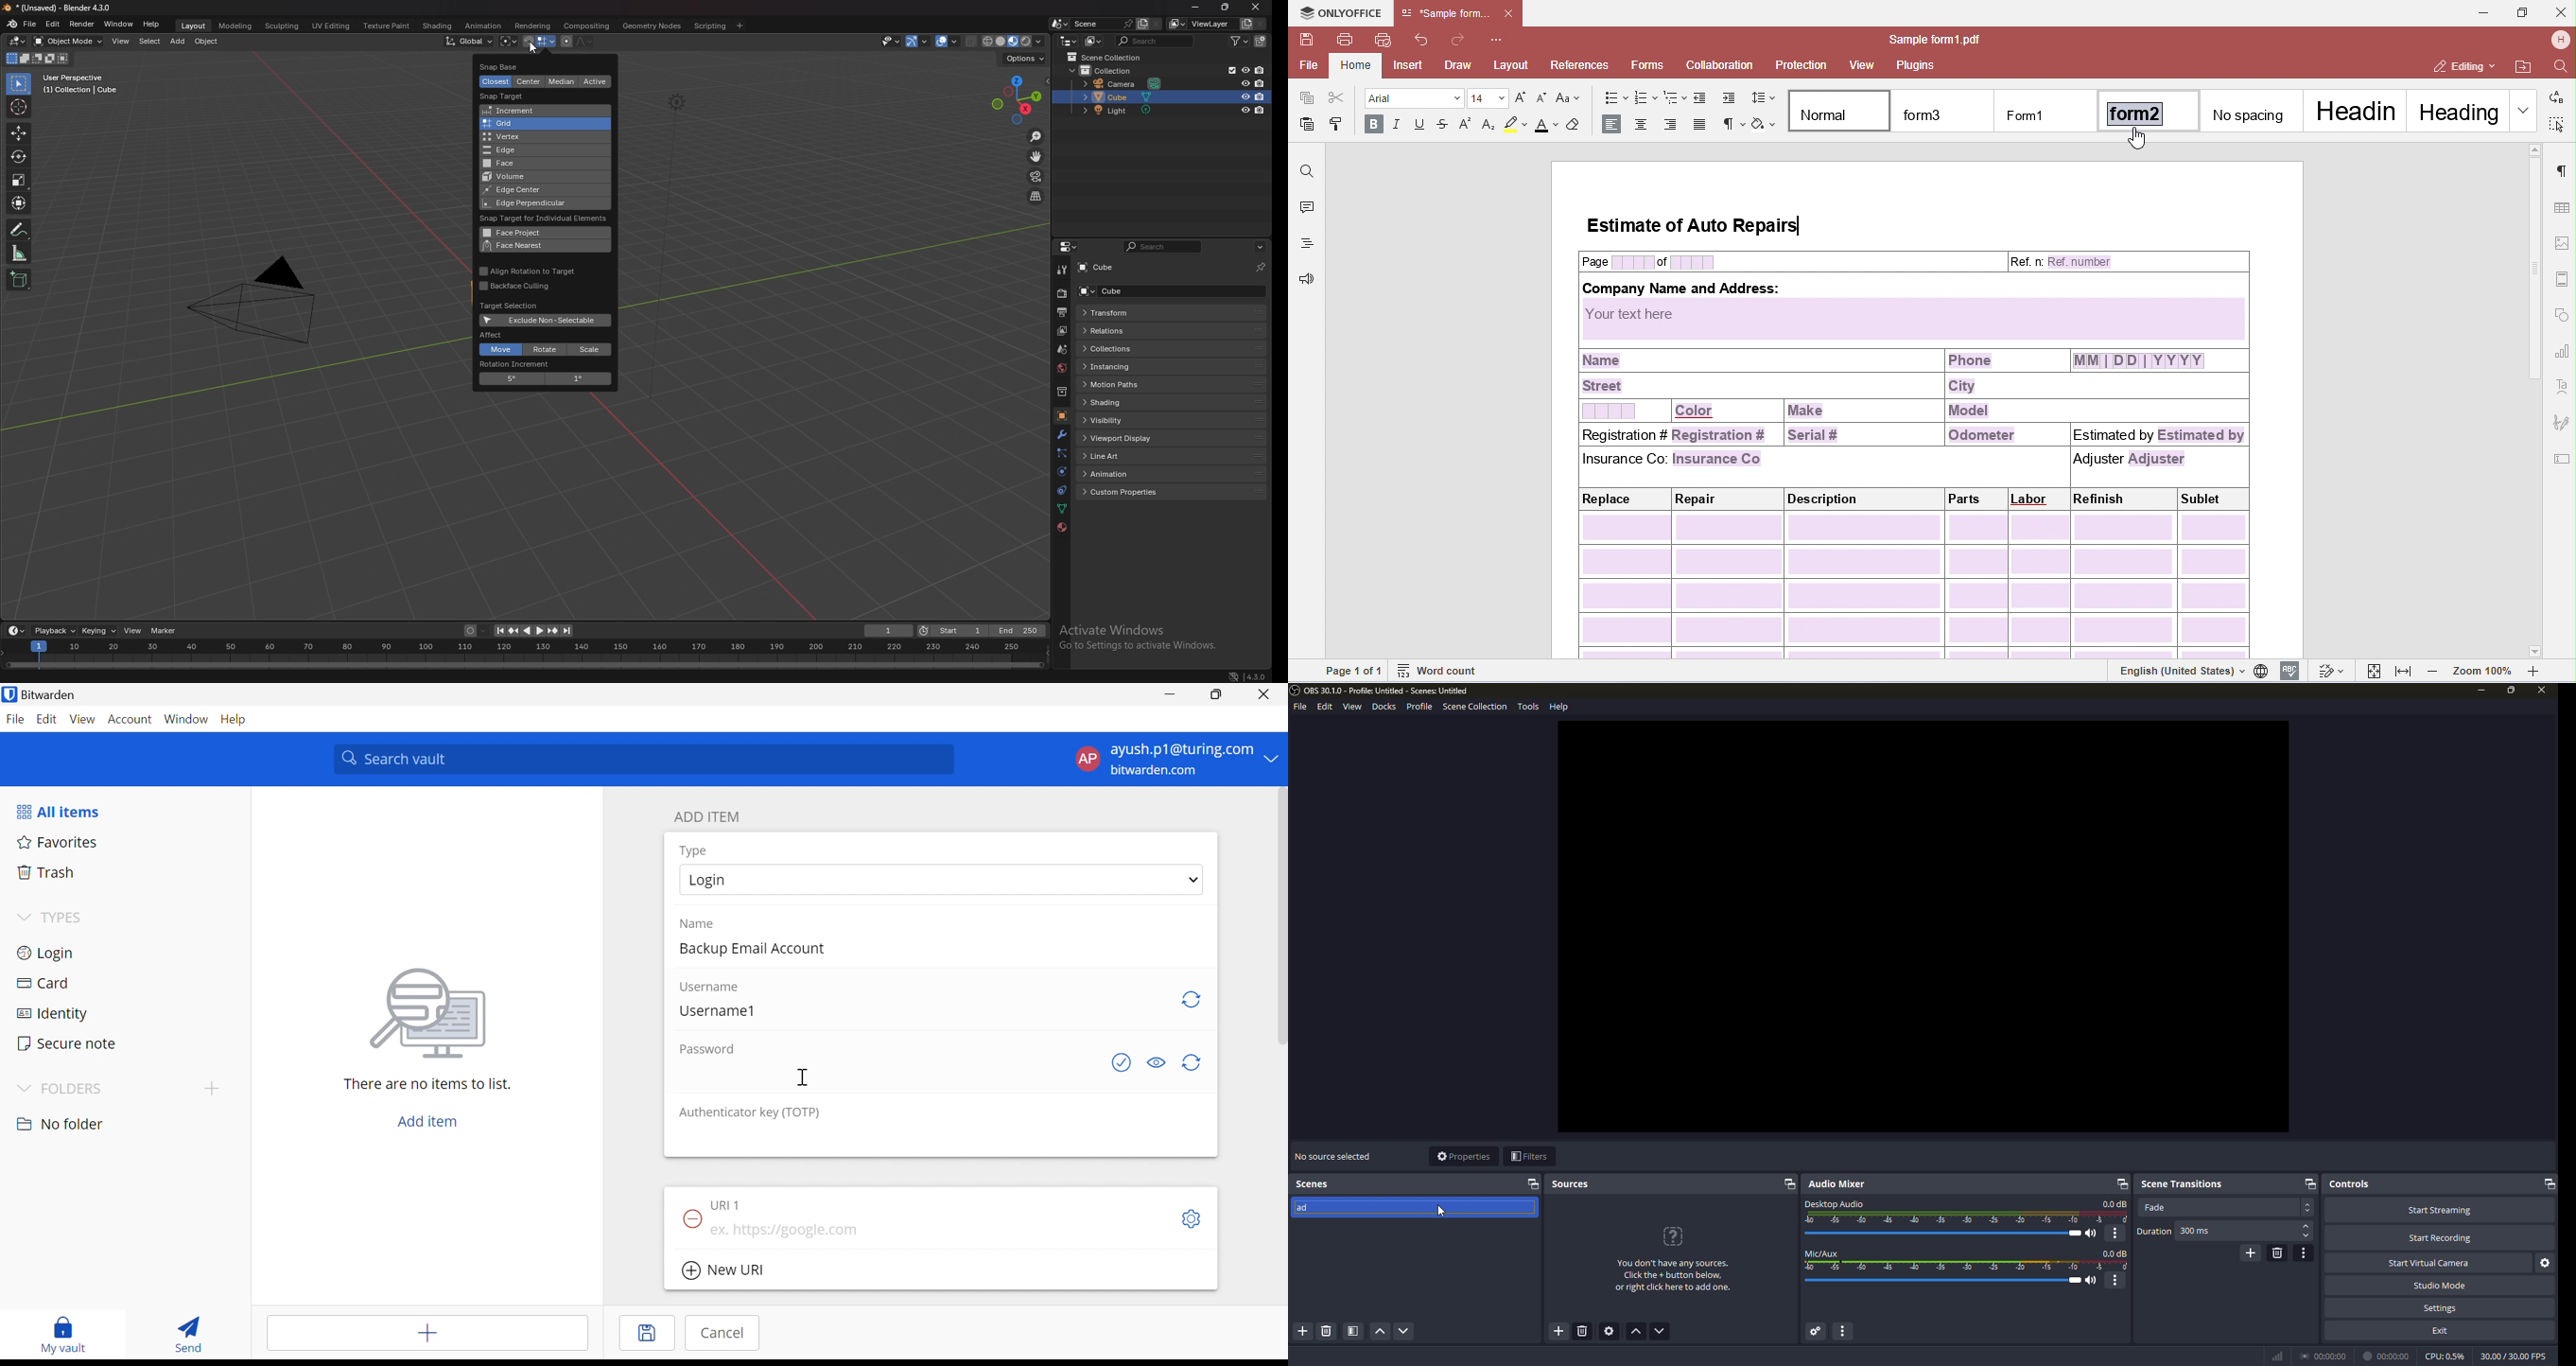 The width and height of the screenshot is (2576, 1372). What do you see at coordinates (2277, 1252) in the screenshot?
I see `remove configurable transition` at bounding box center [2277, 1252].